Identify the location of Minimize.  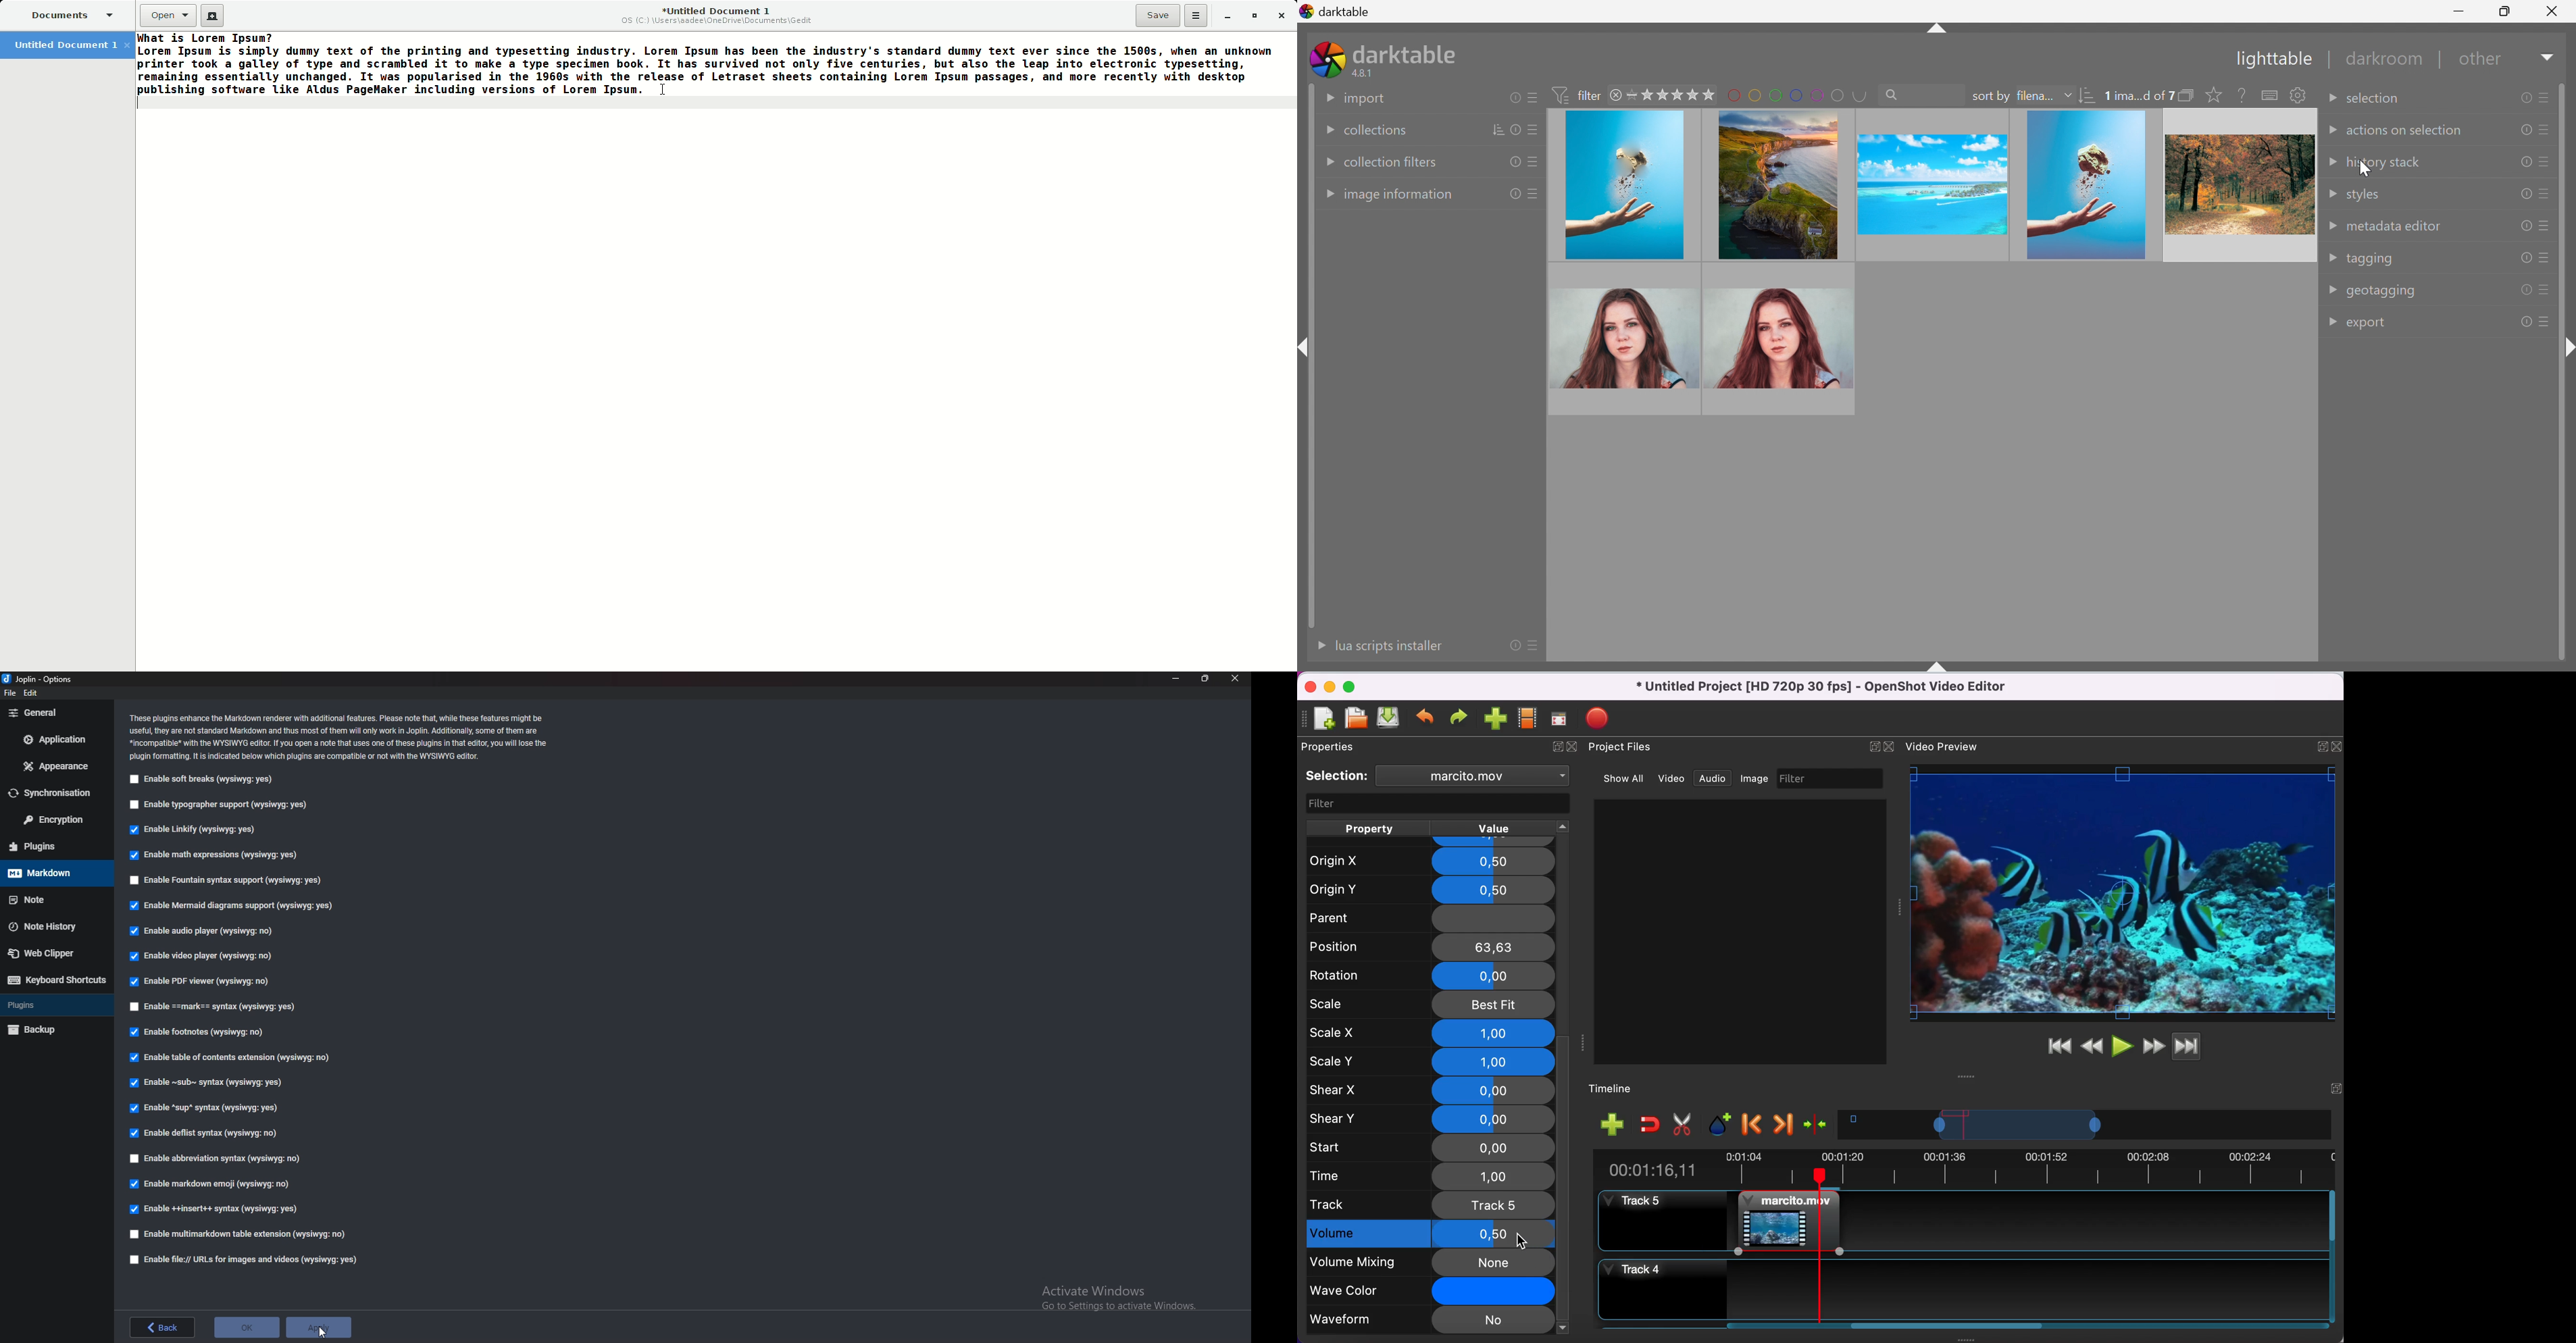
(2462, 10).